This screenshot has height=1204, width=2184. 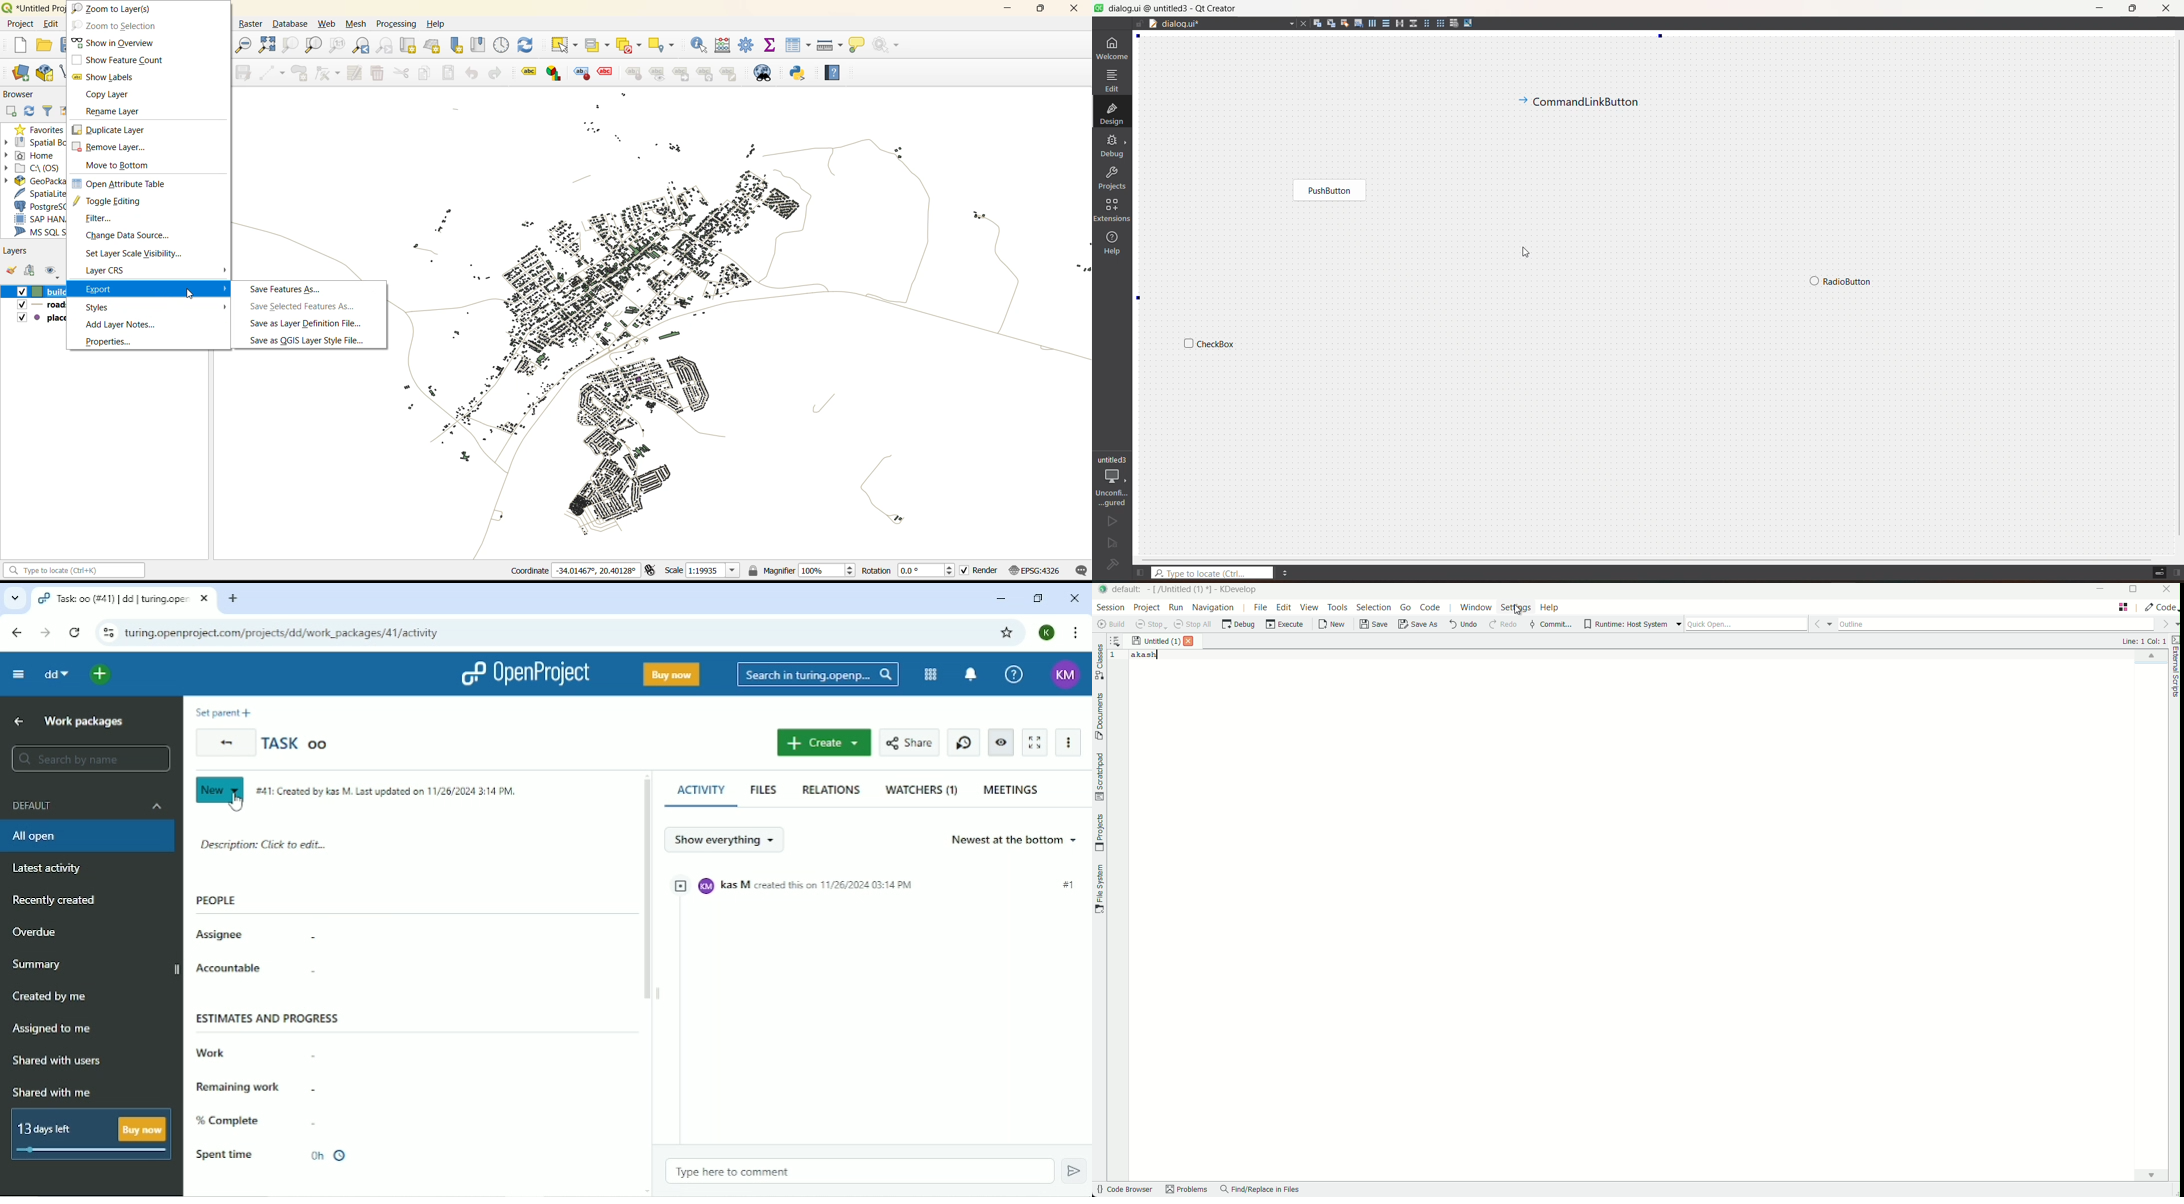 I want to click on cursor, so click(x=1523, y=255).